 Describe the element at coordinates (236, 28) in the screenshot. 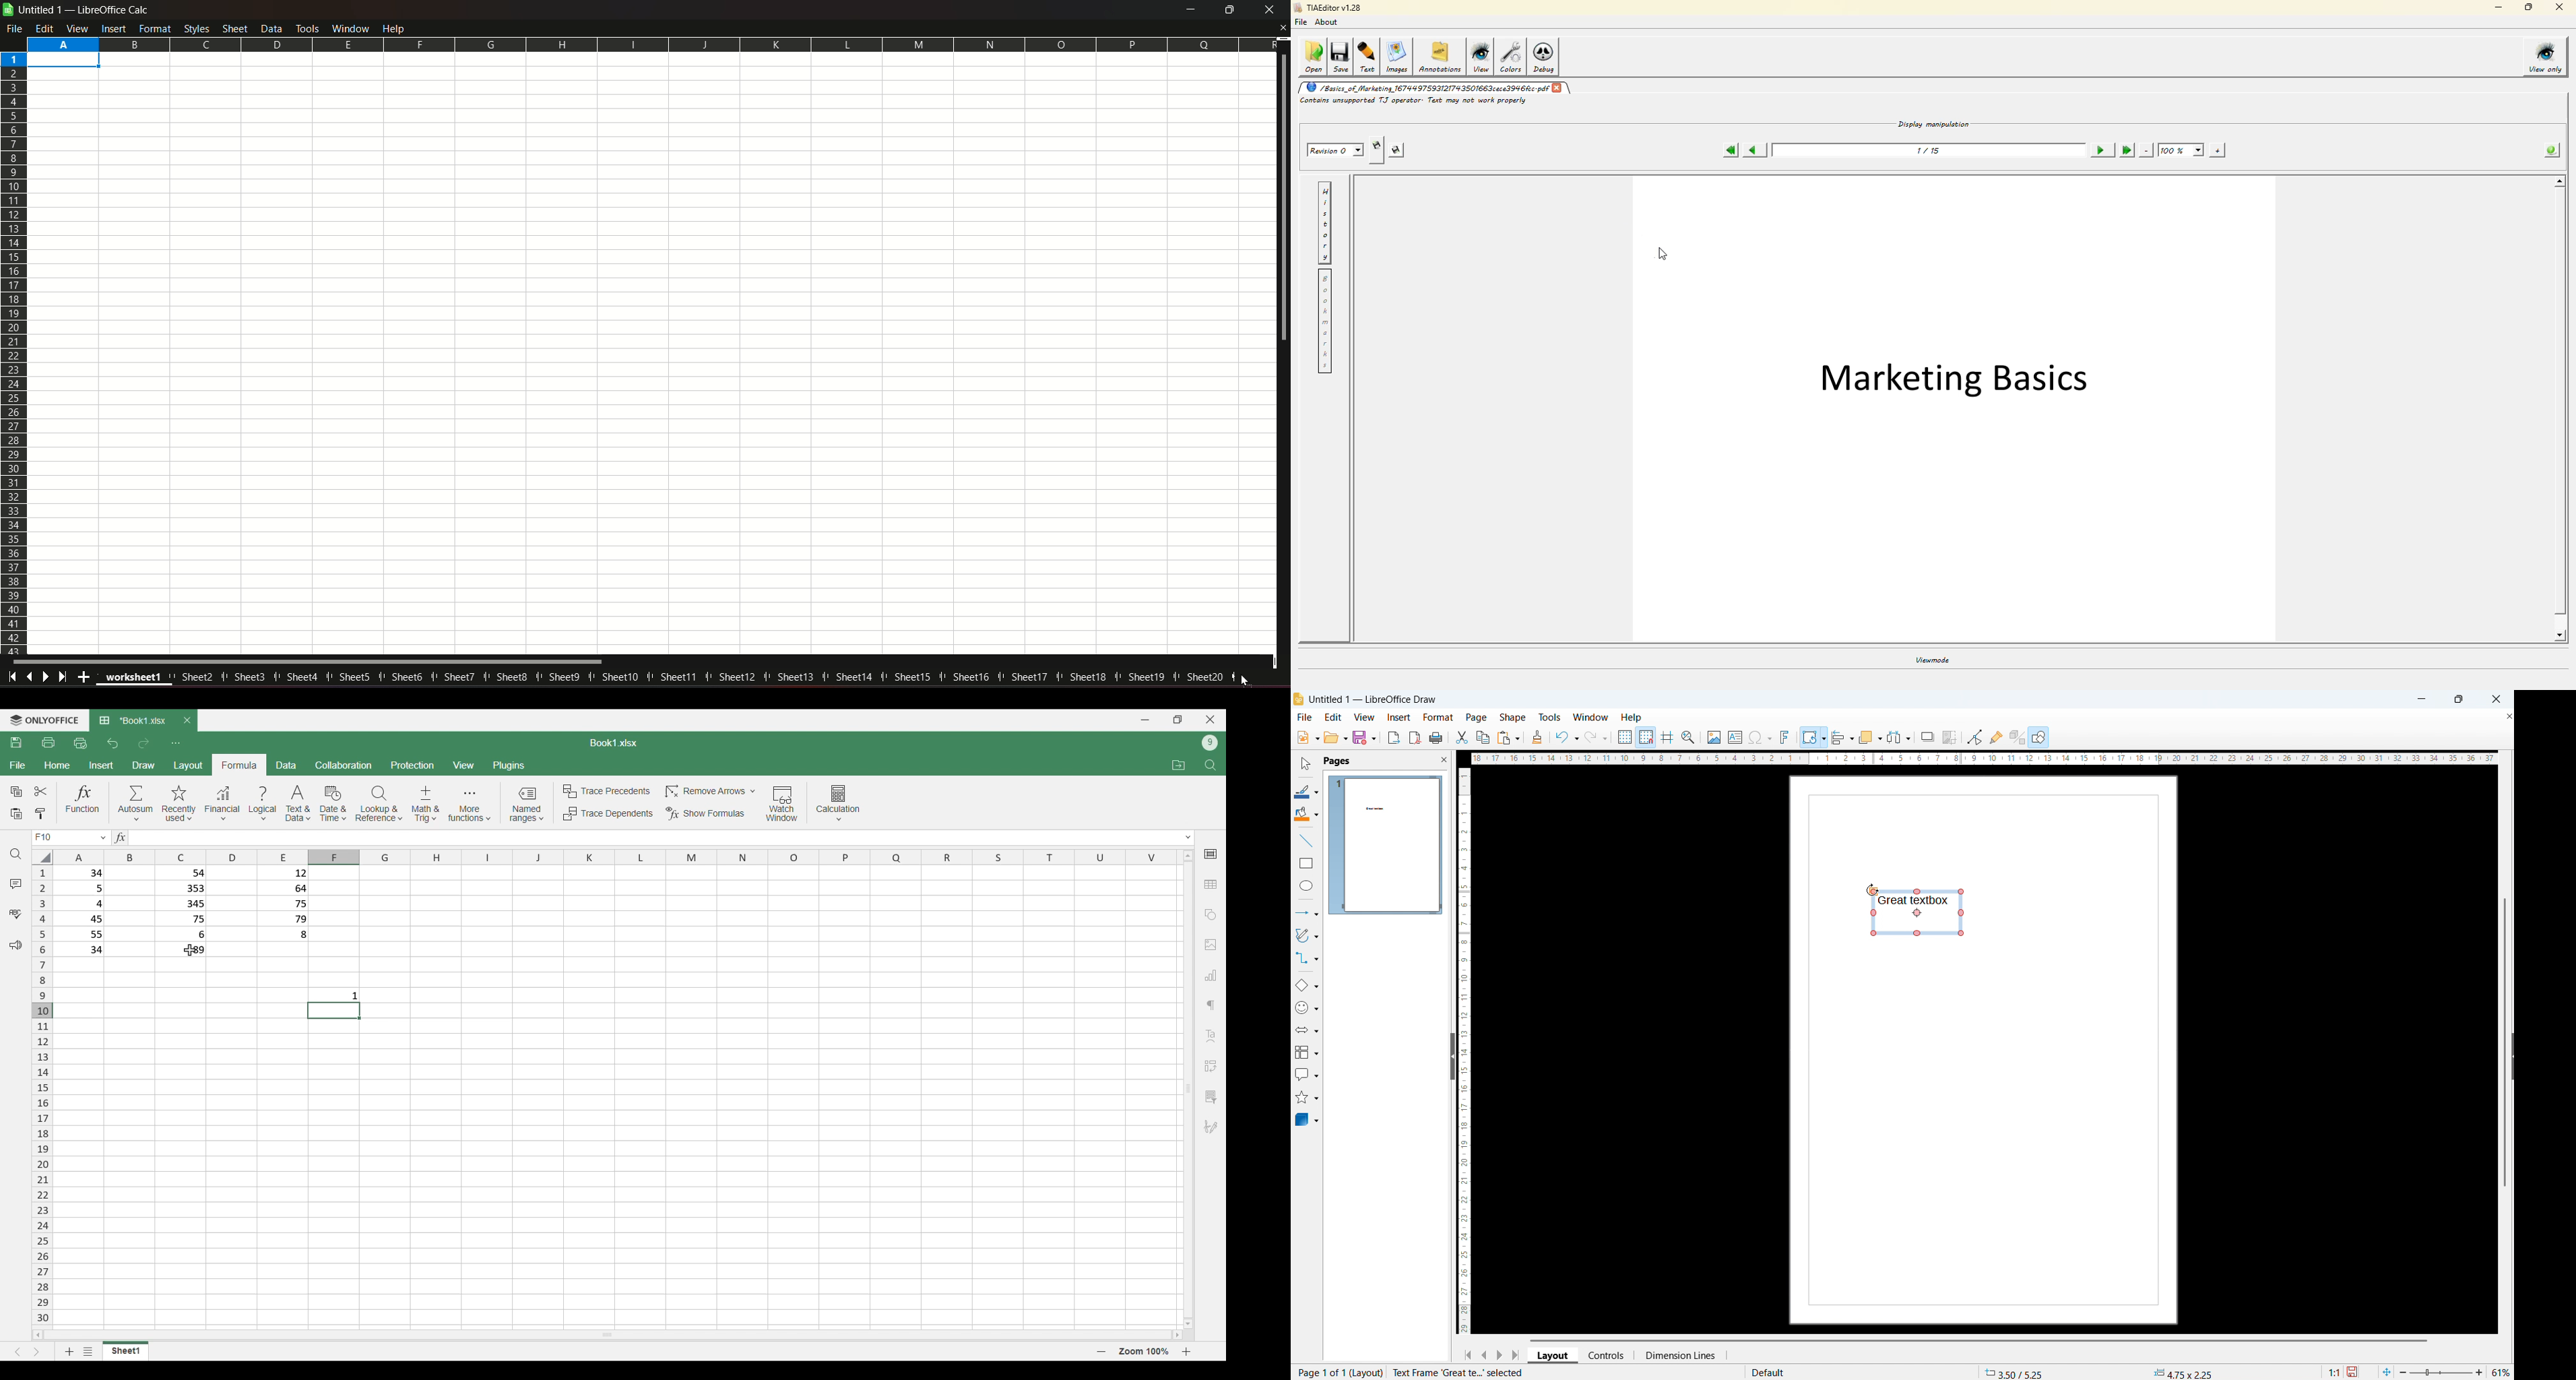

I see `Sheet` at that location.